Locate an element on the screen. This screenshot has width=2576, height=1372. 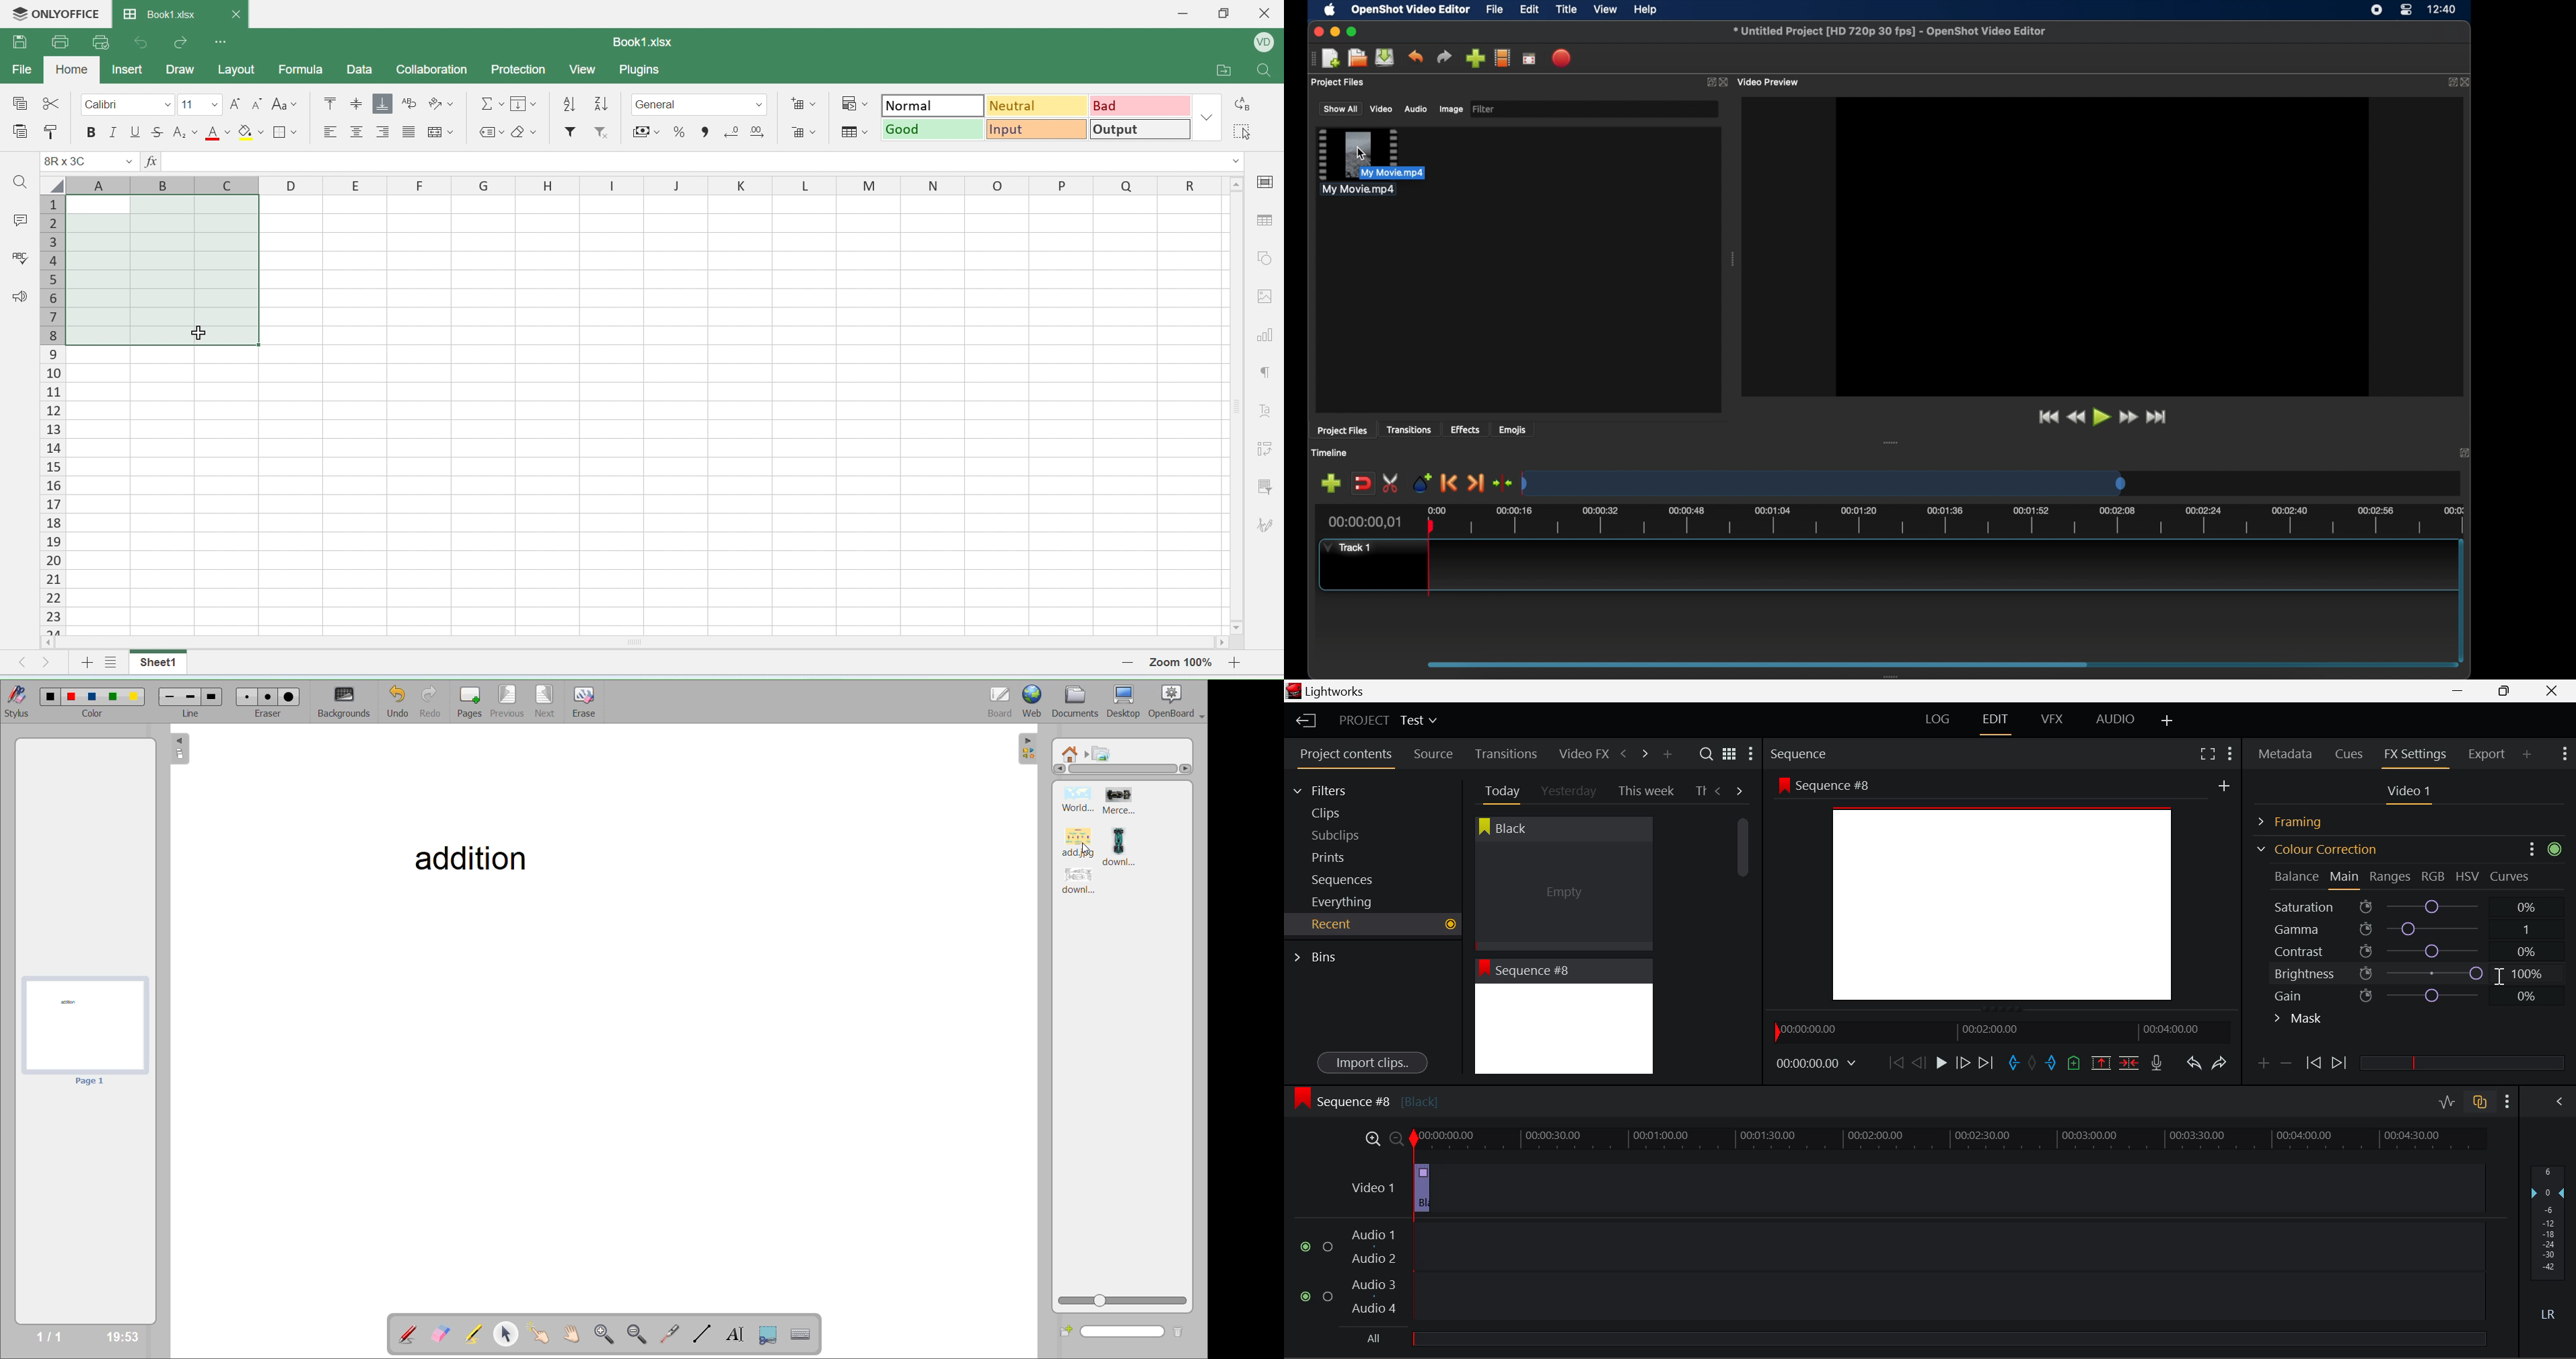
zoom in is located at coordinates (1234, 662).